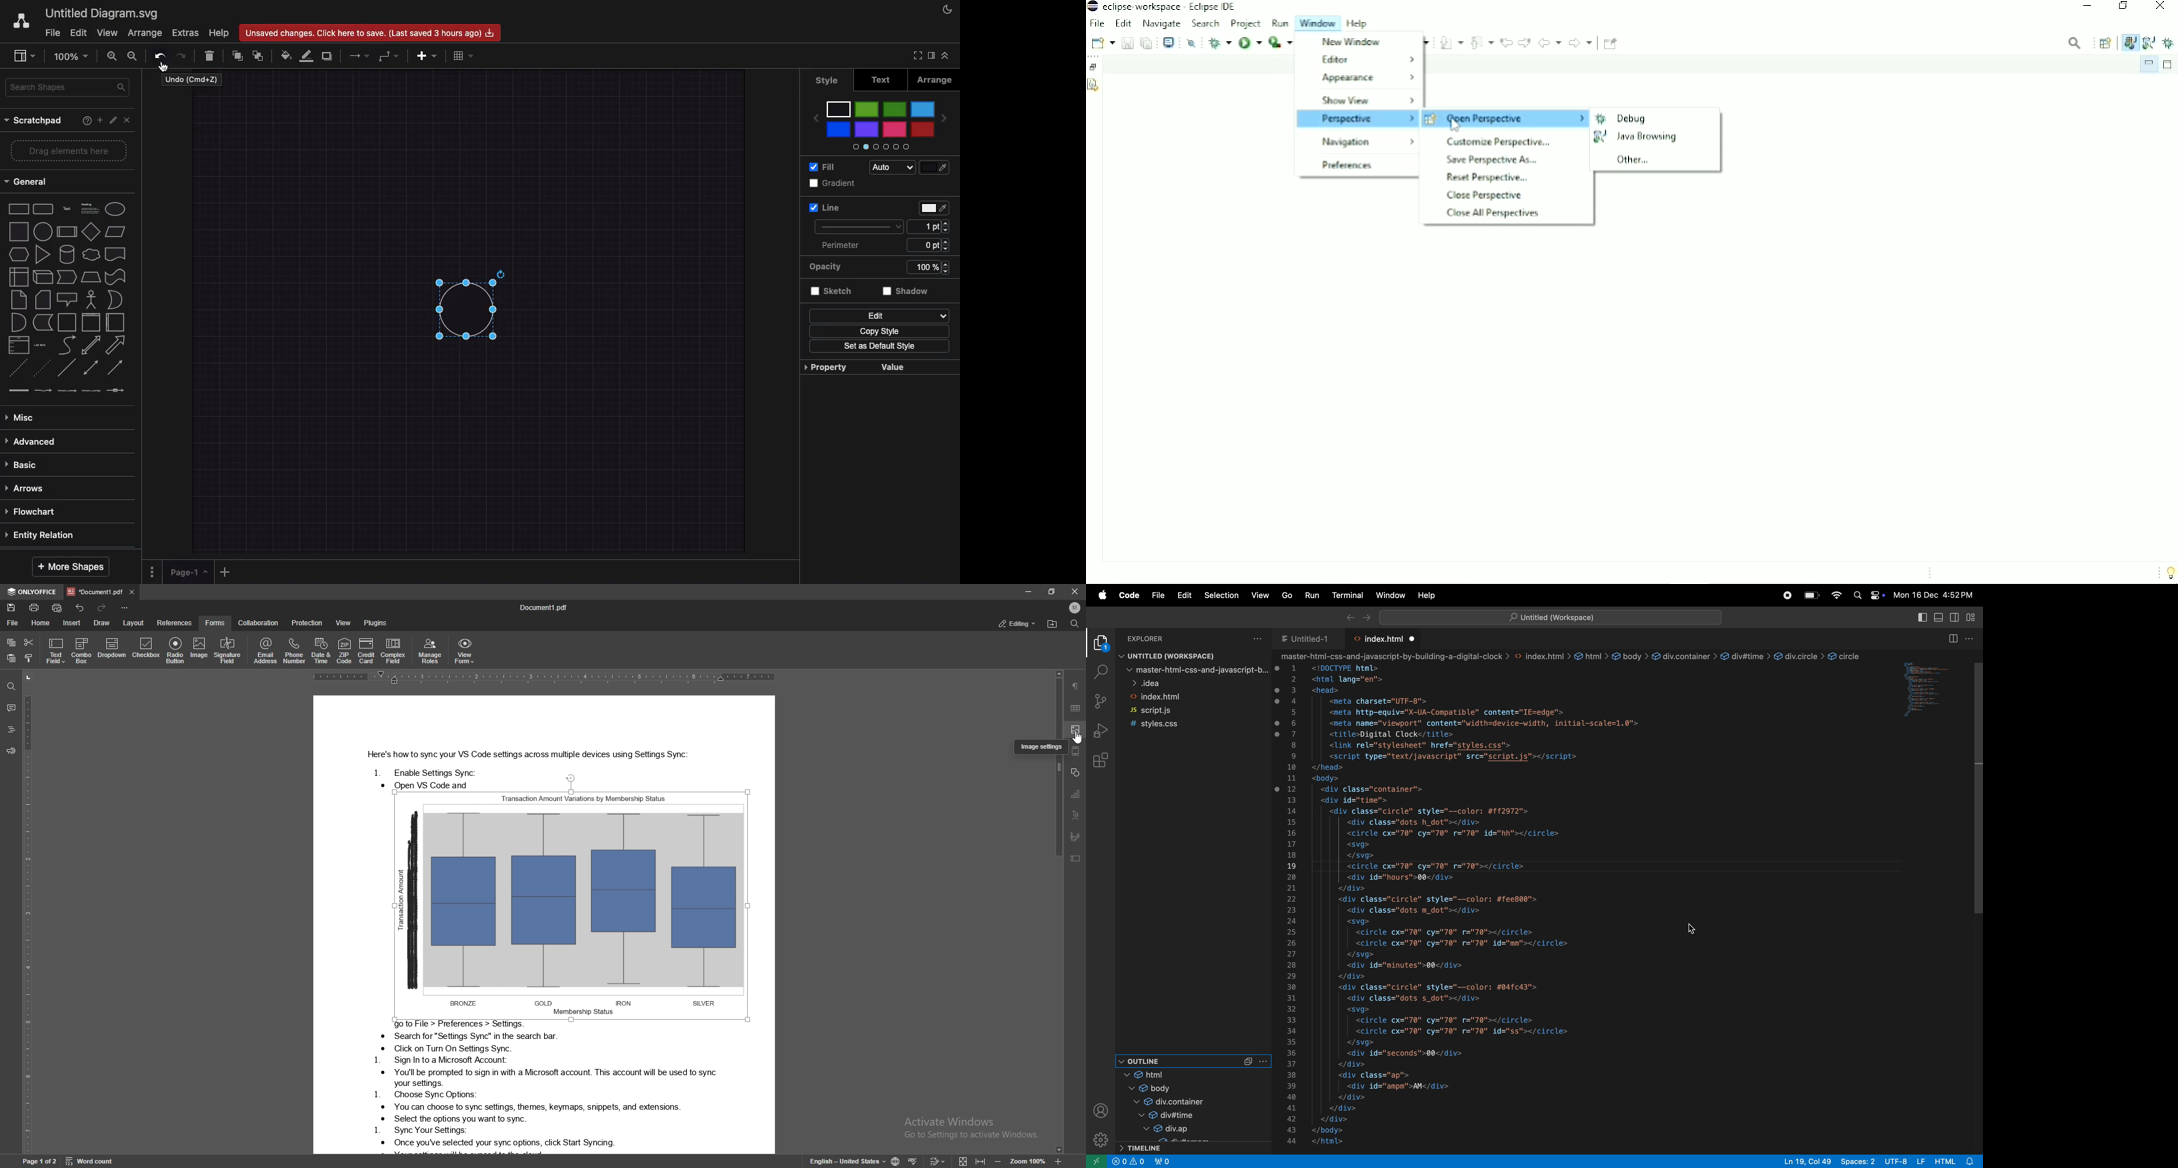 Image resolution: width=2184 pixels, height=1176 pixels. What do you see at coordinates (2122, 8) in the screenshot?
I see `Restore down` at bounding box center [2122, 8].